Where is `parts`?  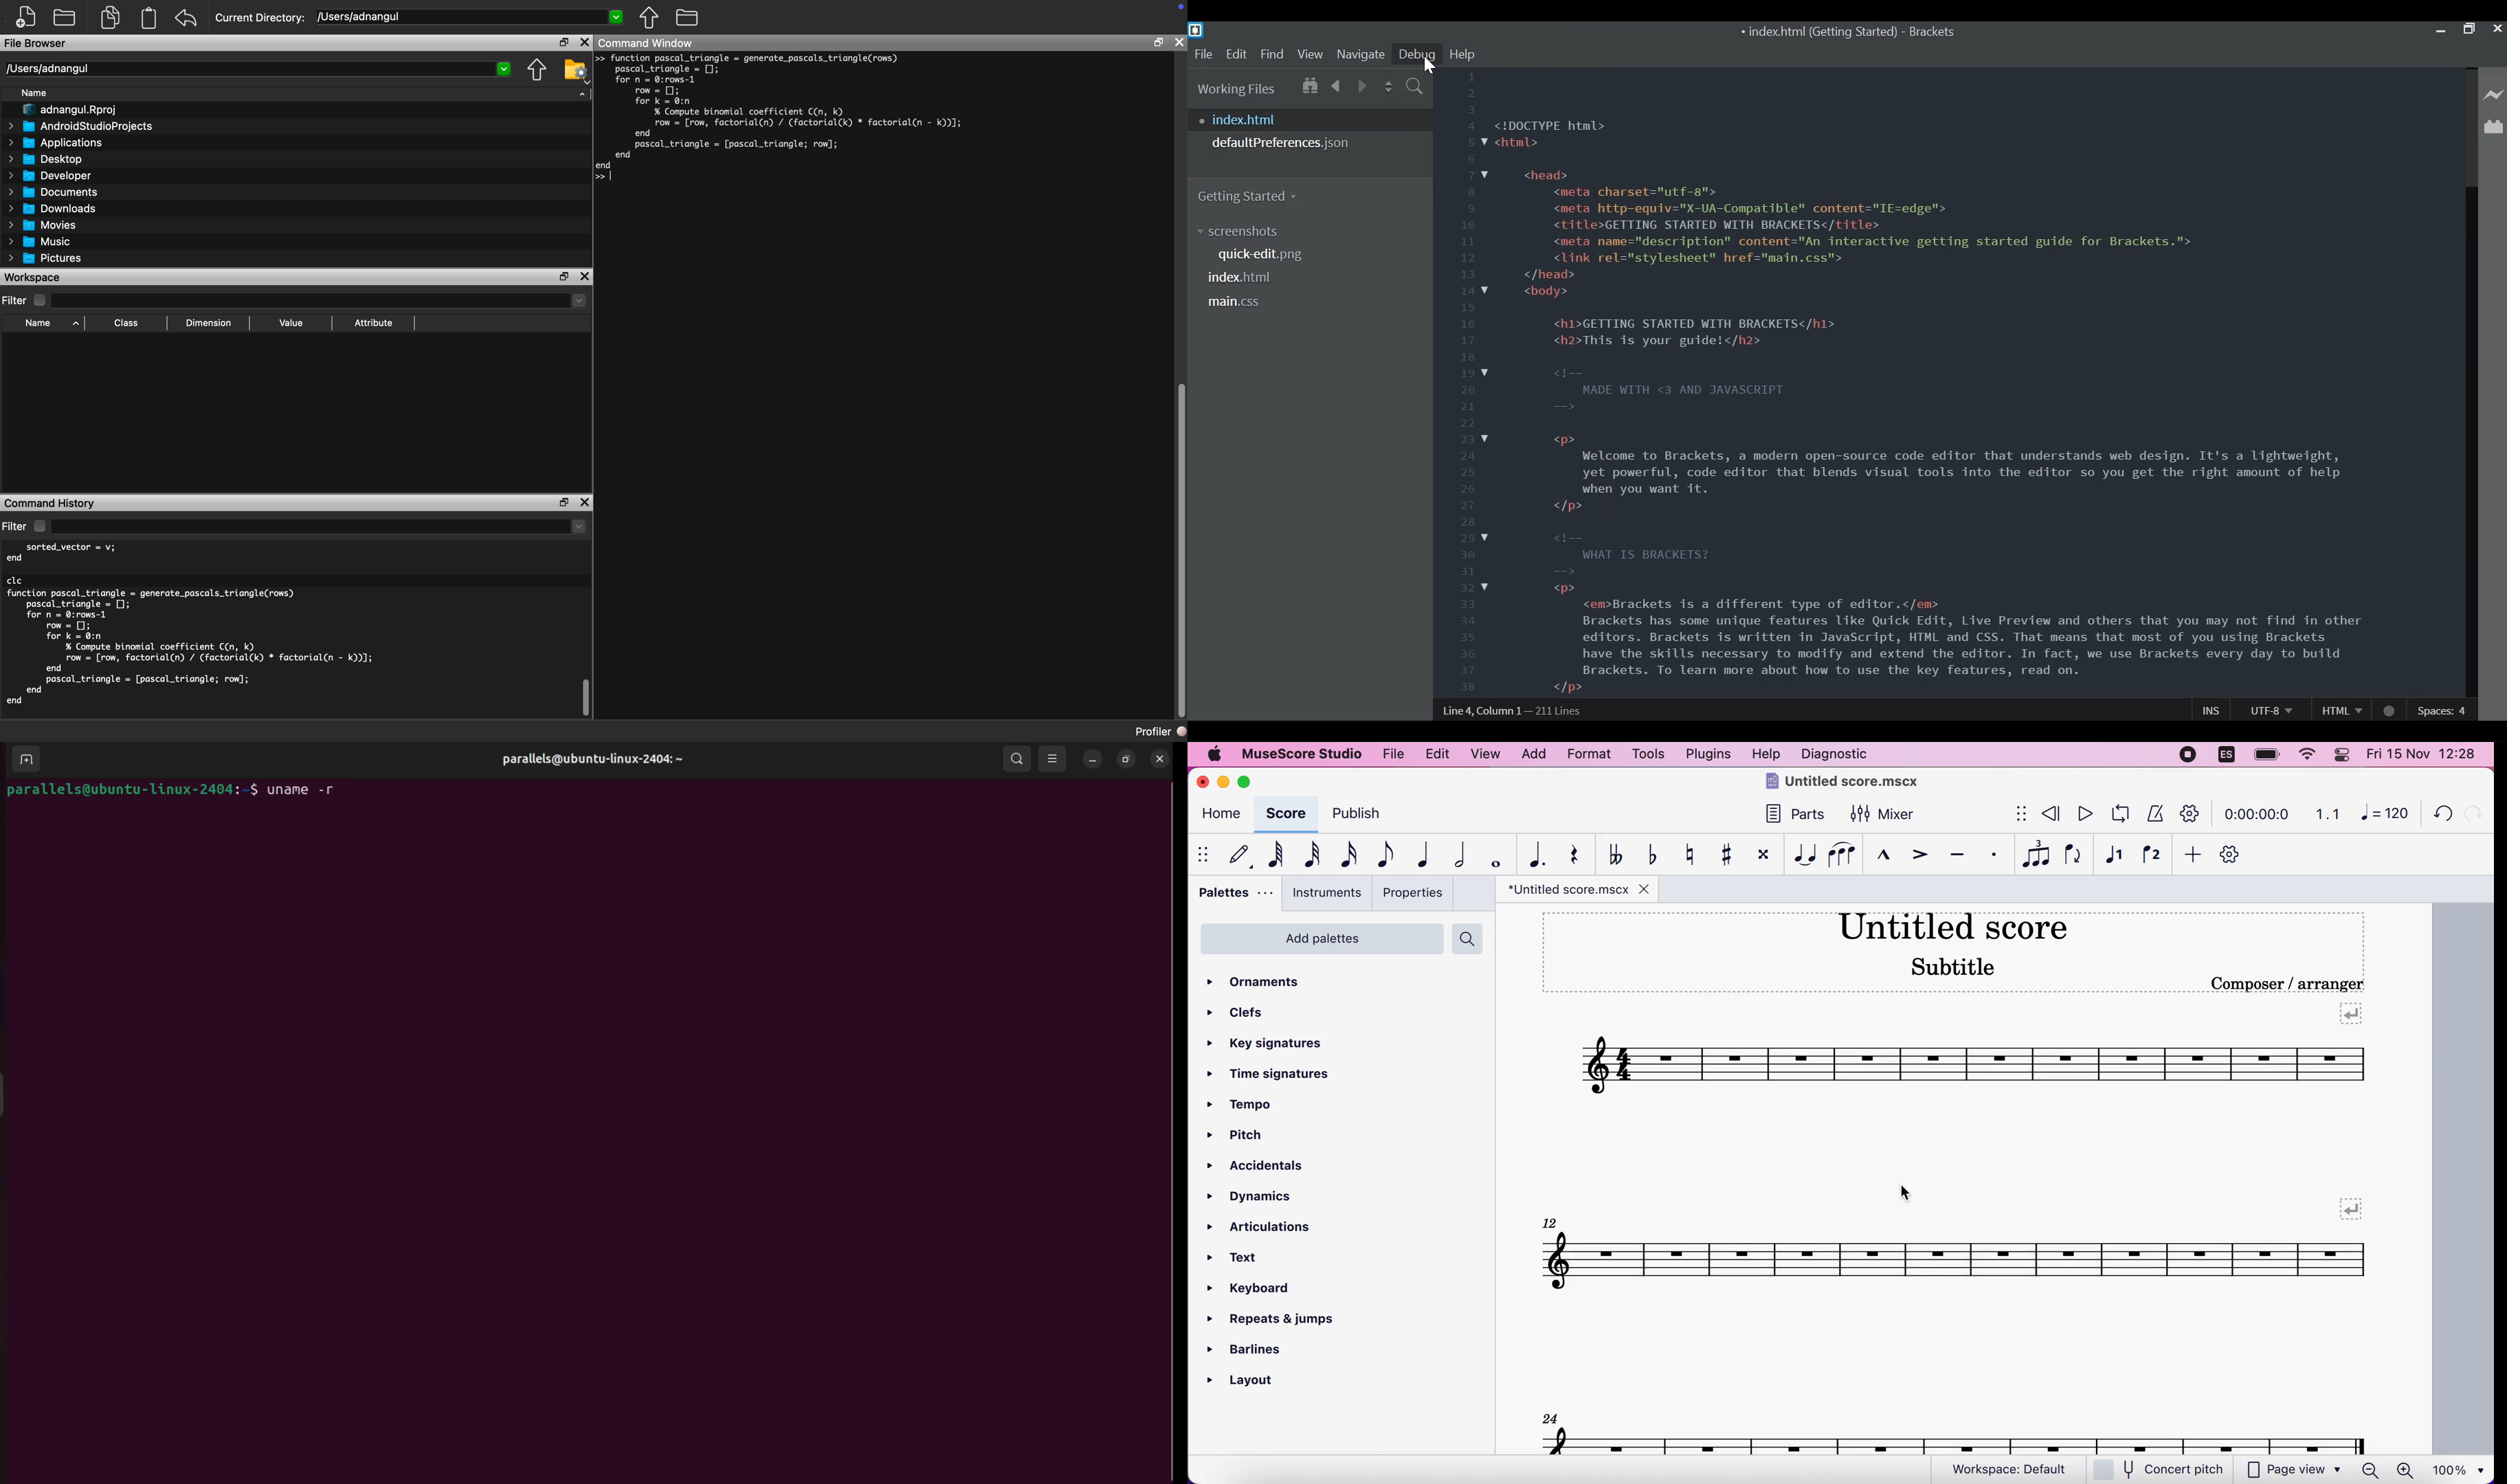 parts is located at coordinates (1789, 819).